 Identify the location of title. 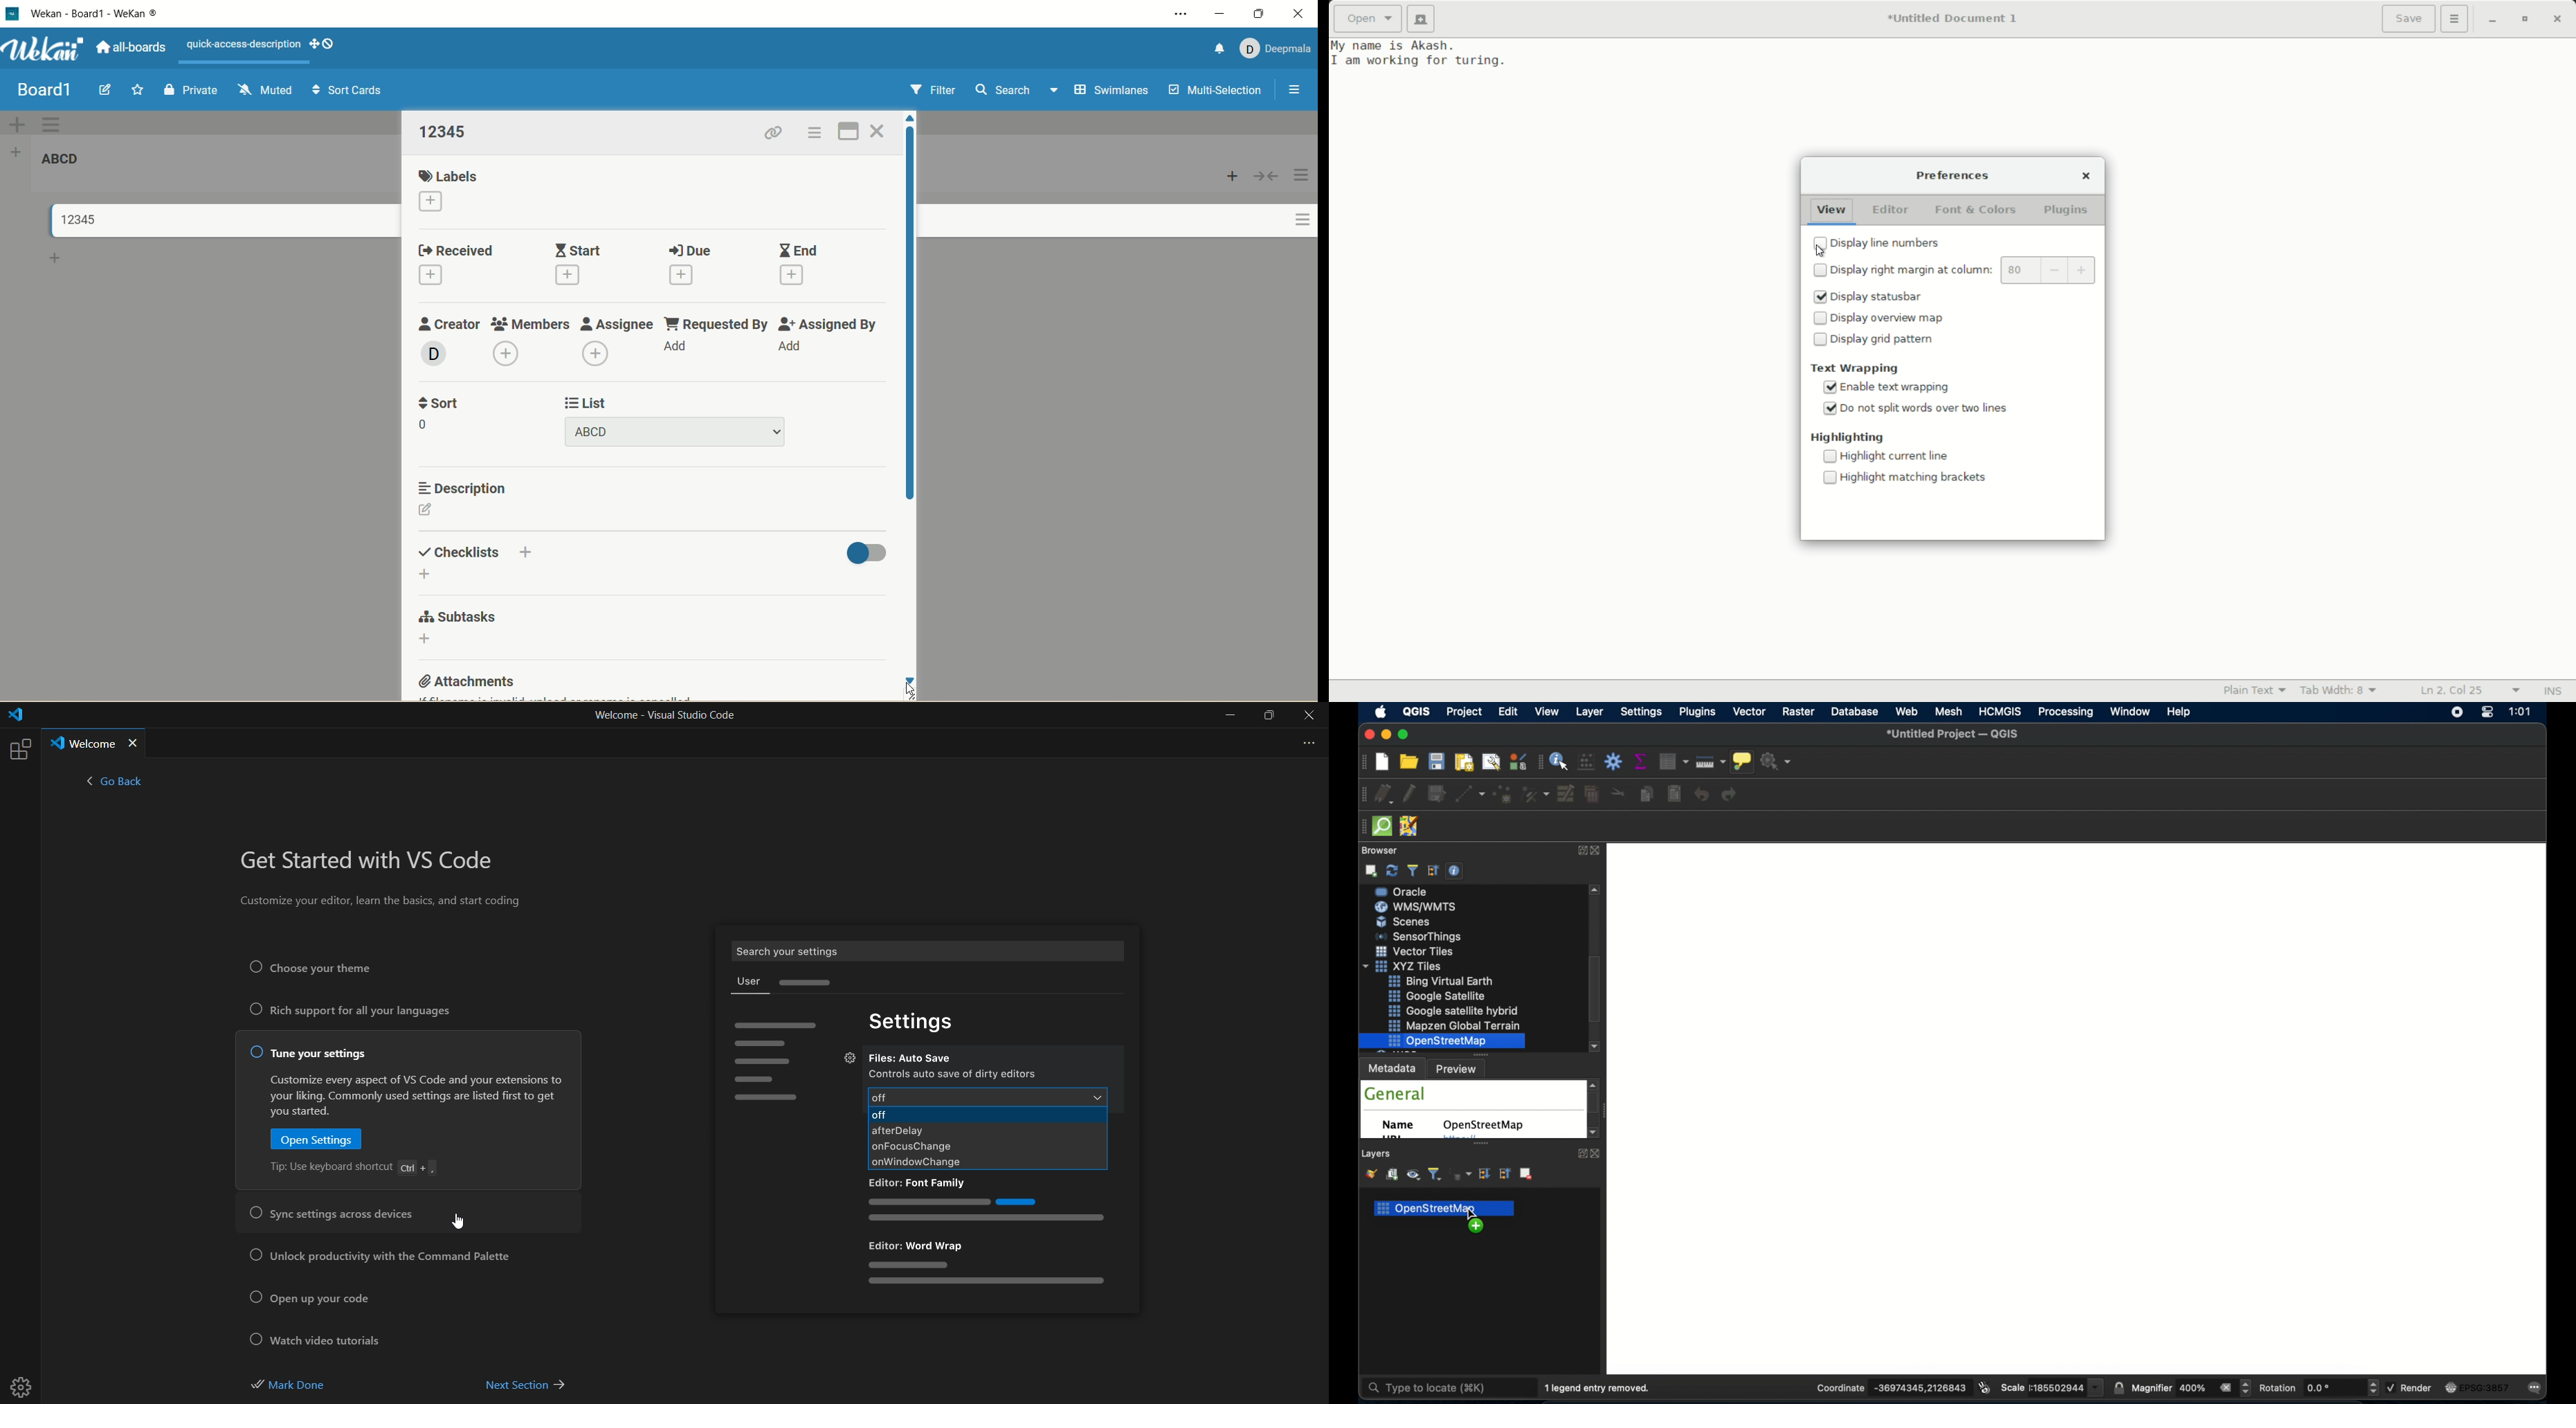
(678, 432).